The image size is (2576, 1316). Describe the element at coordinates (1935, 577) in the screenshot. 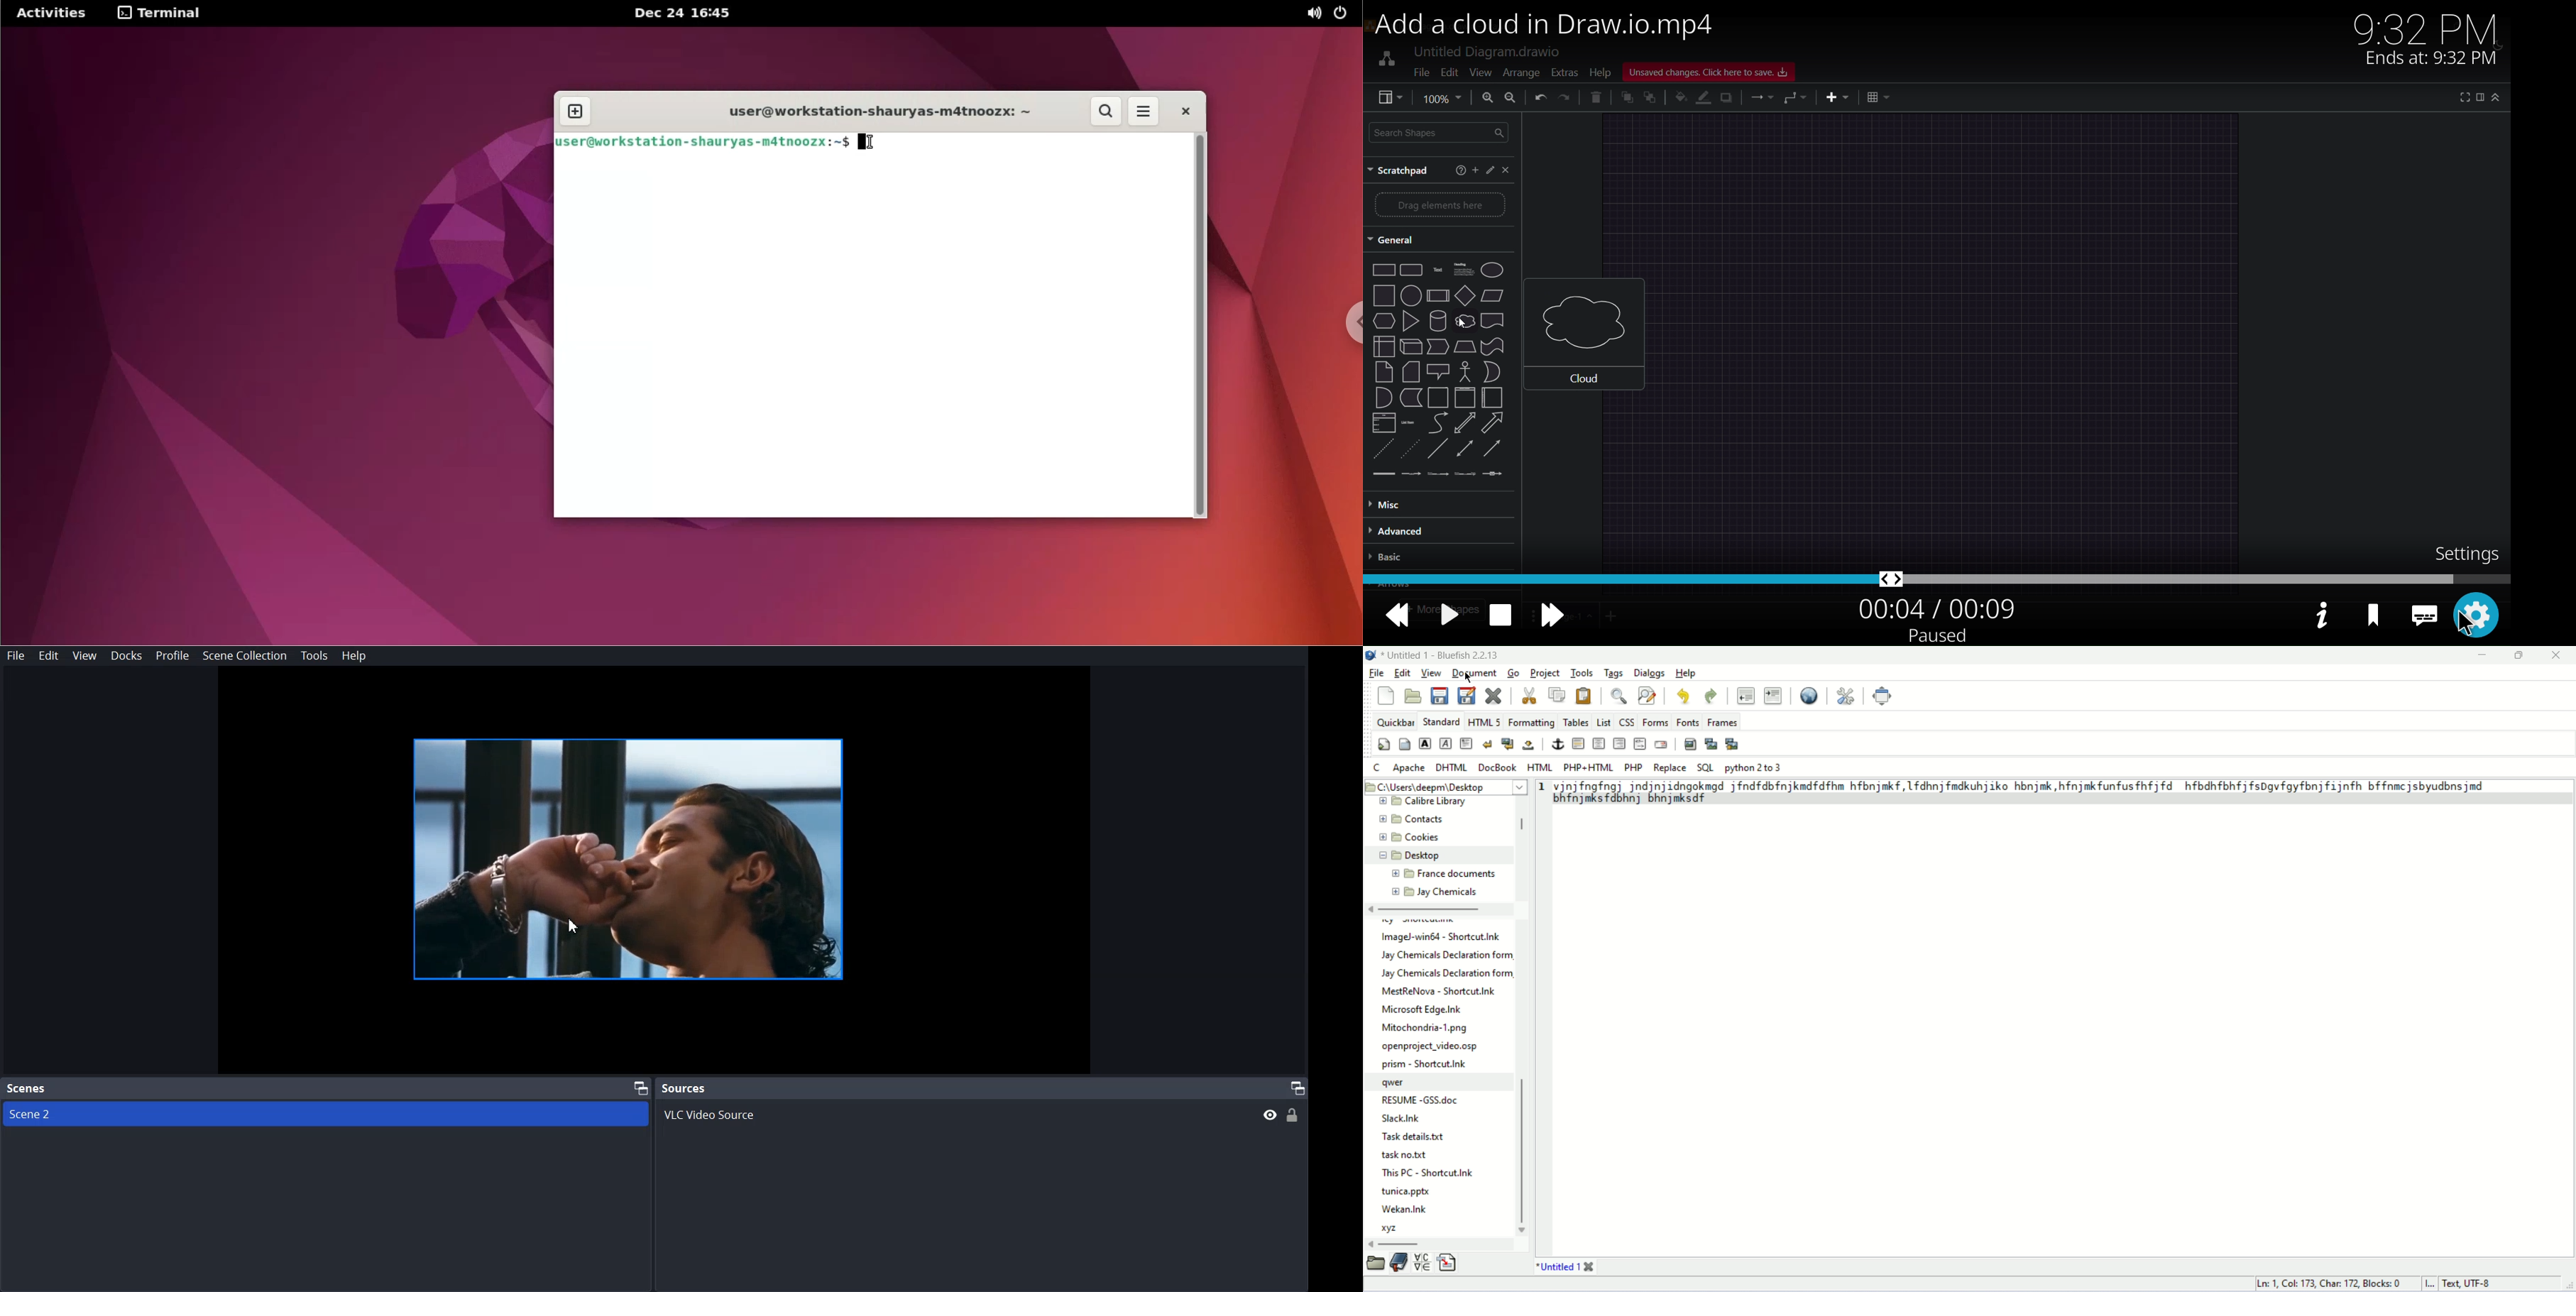

I see `video string` at that location.